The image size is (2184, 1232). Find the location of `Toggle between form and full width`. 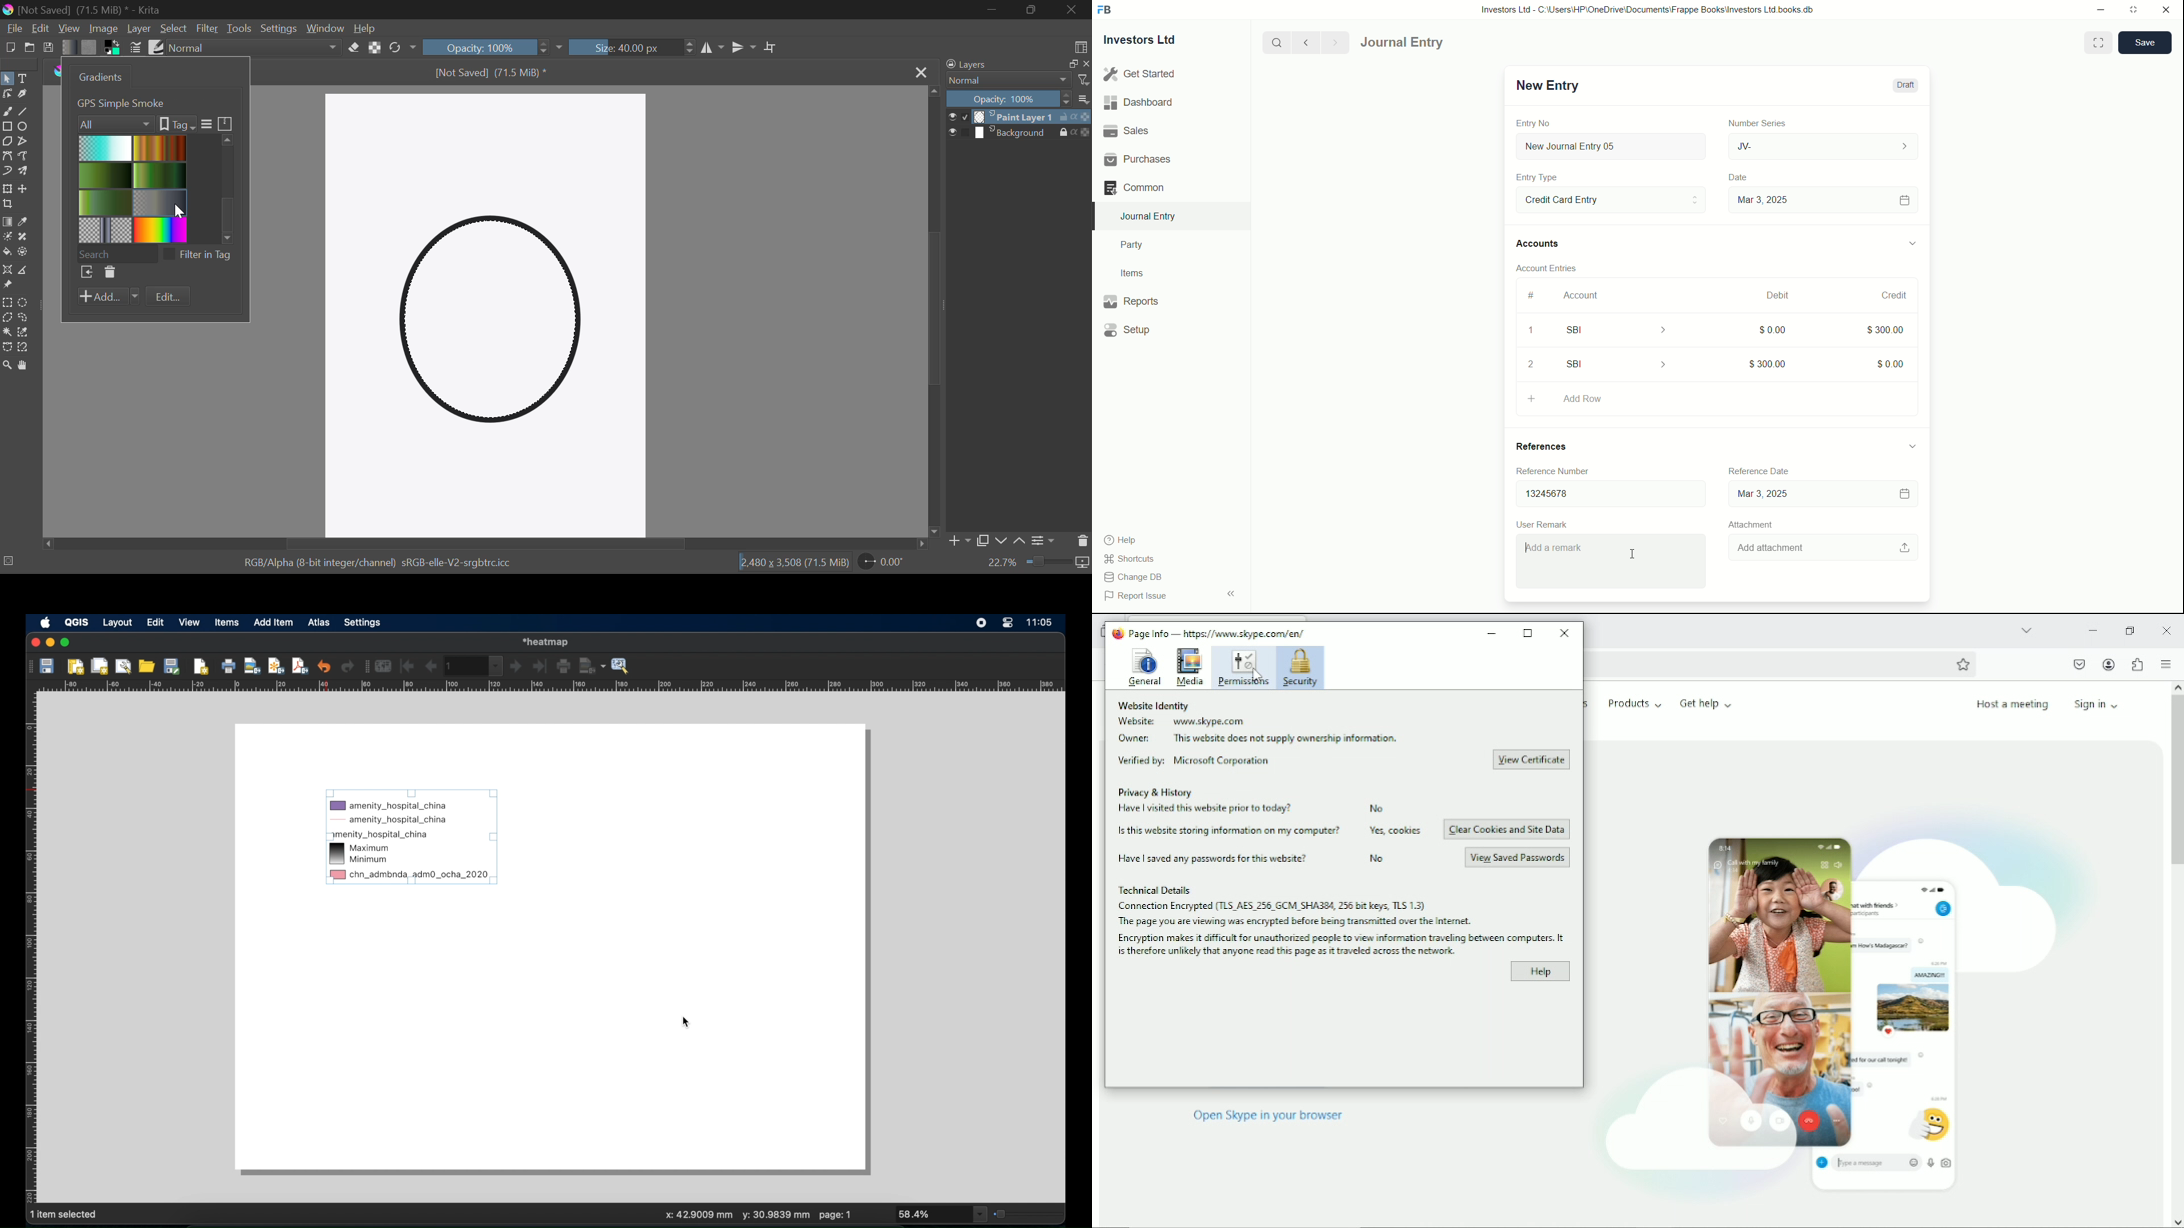

Toggle between form and full width is located at coordinates (2099, 43).